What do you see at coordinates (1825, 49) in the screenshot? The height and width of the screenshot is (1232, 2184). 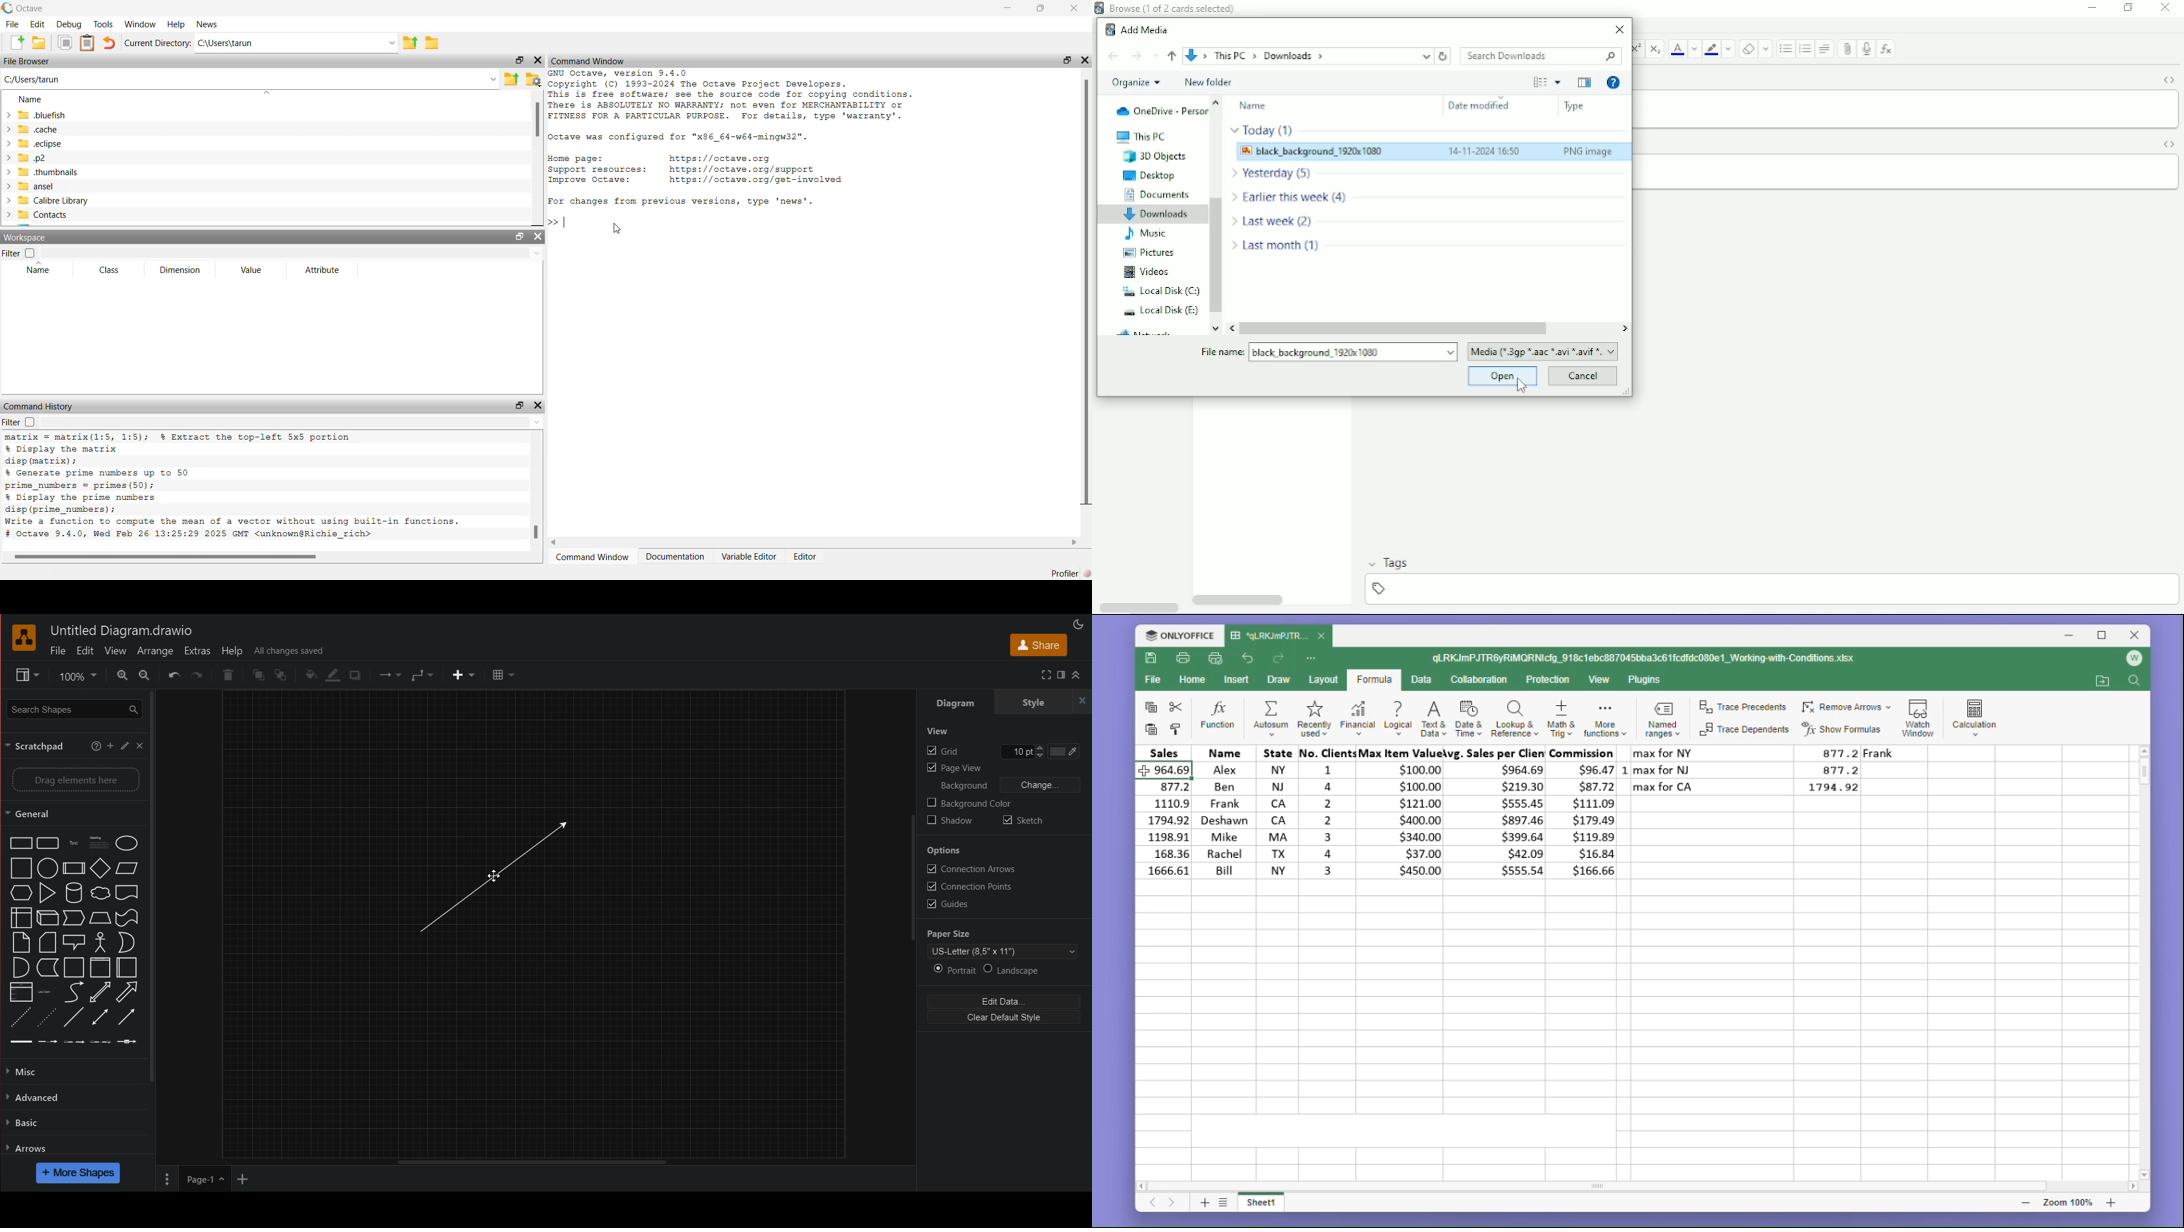 I see `Alignment` at bounding box center [1825, 49].